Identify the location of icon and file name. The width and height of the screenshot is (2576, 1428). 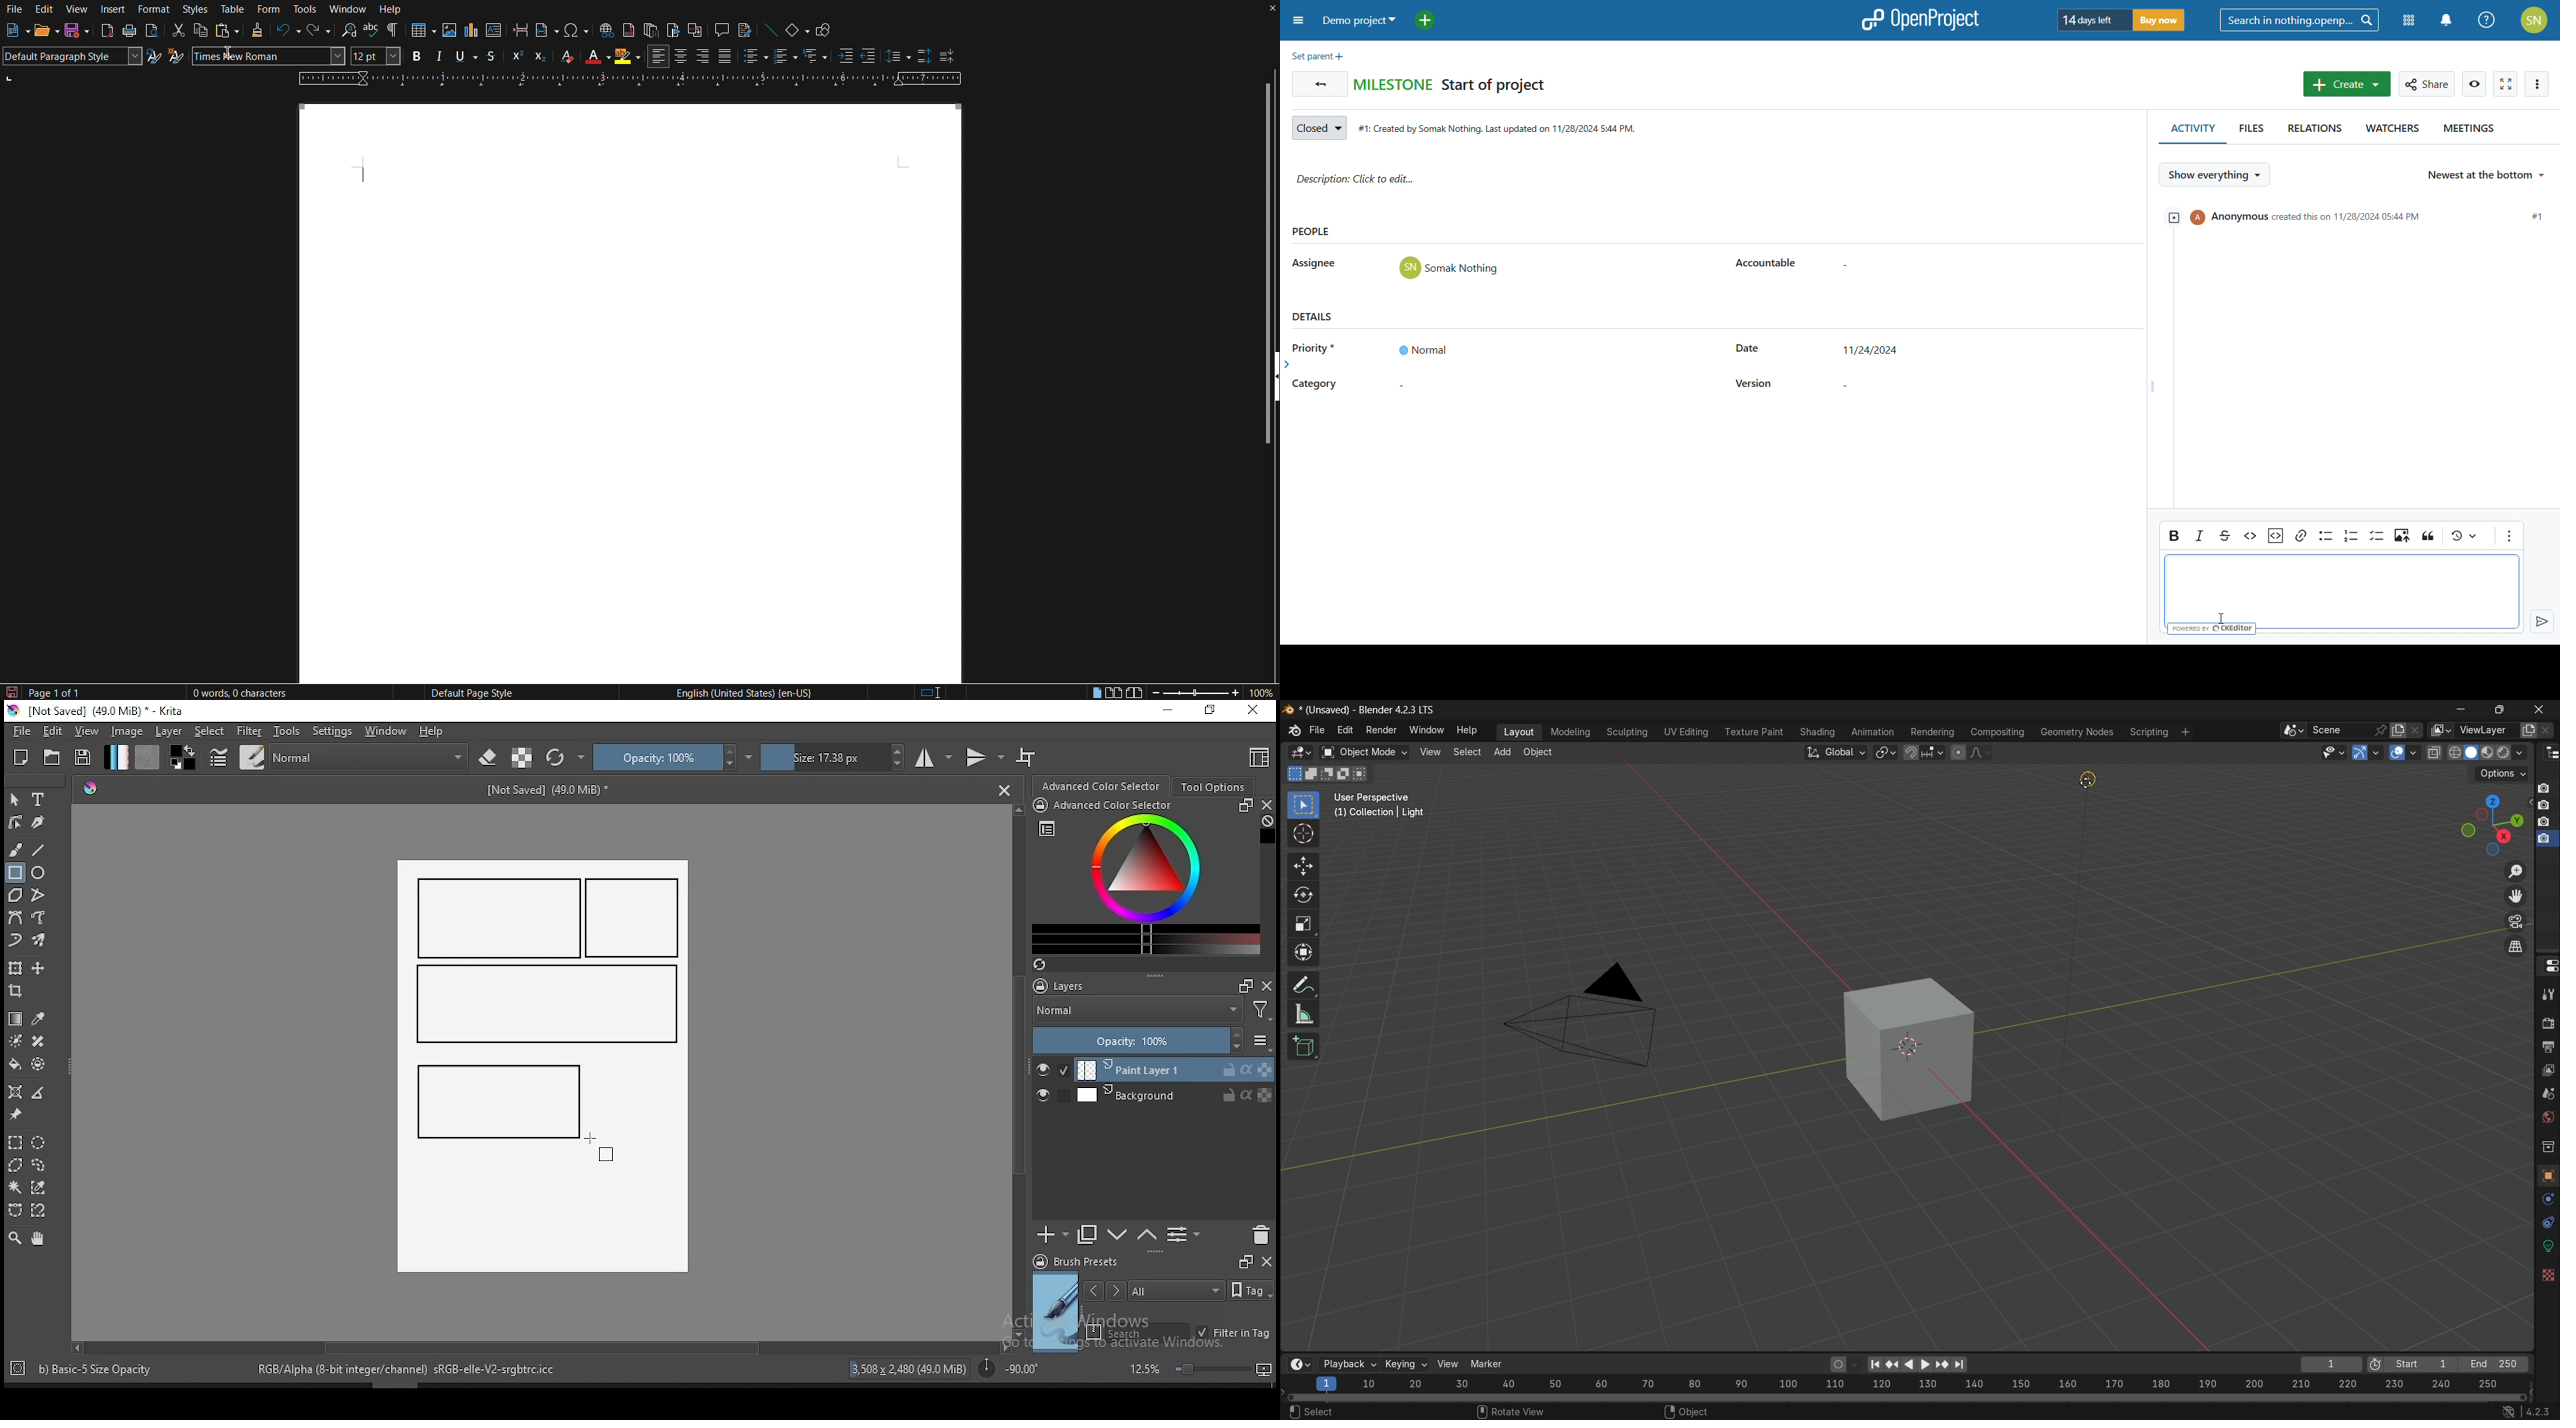
(99, 711).